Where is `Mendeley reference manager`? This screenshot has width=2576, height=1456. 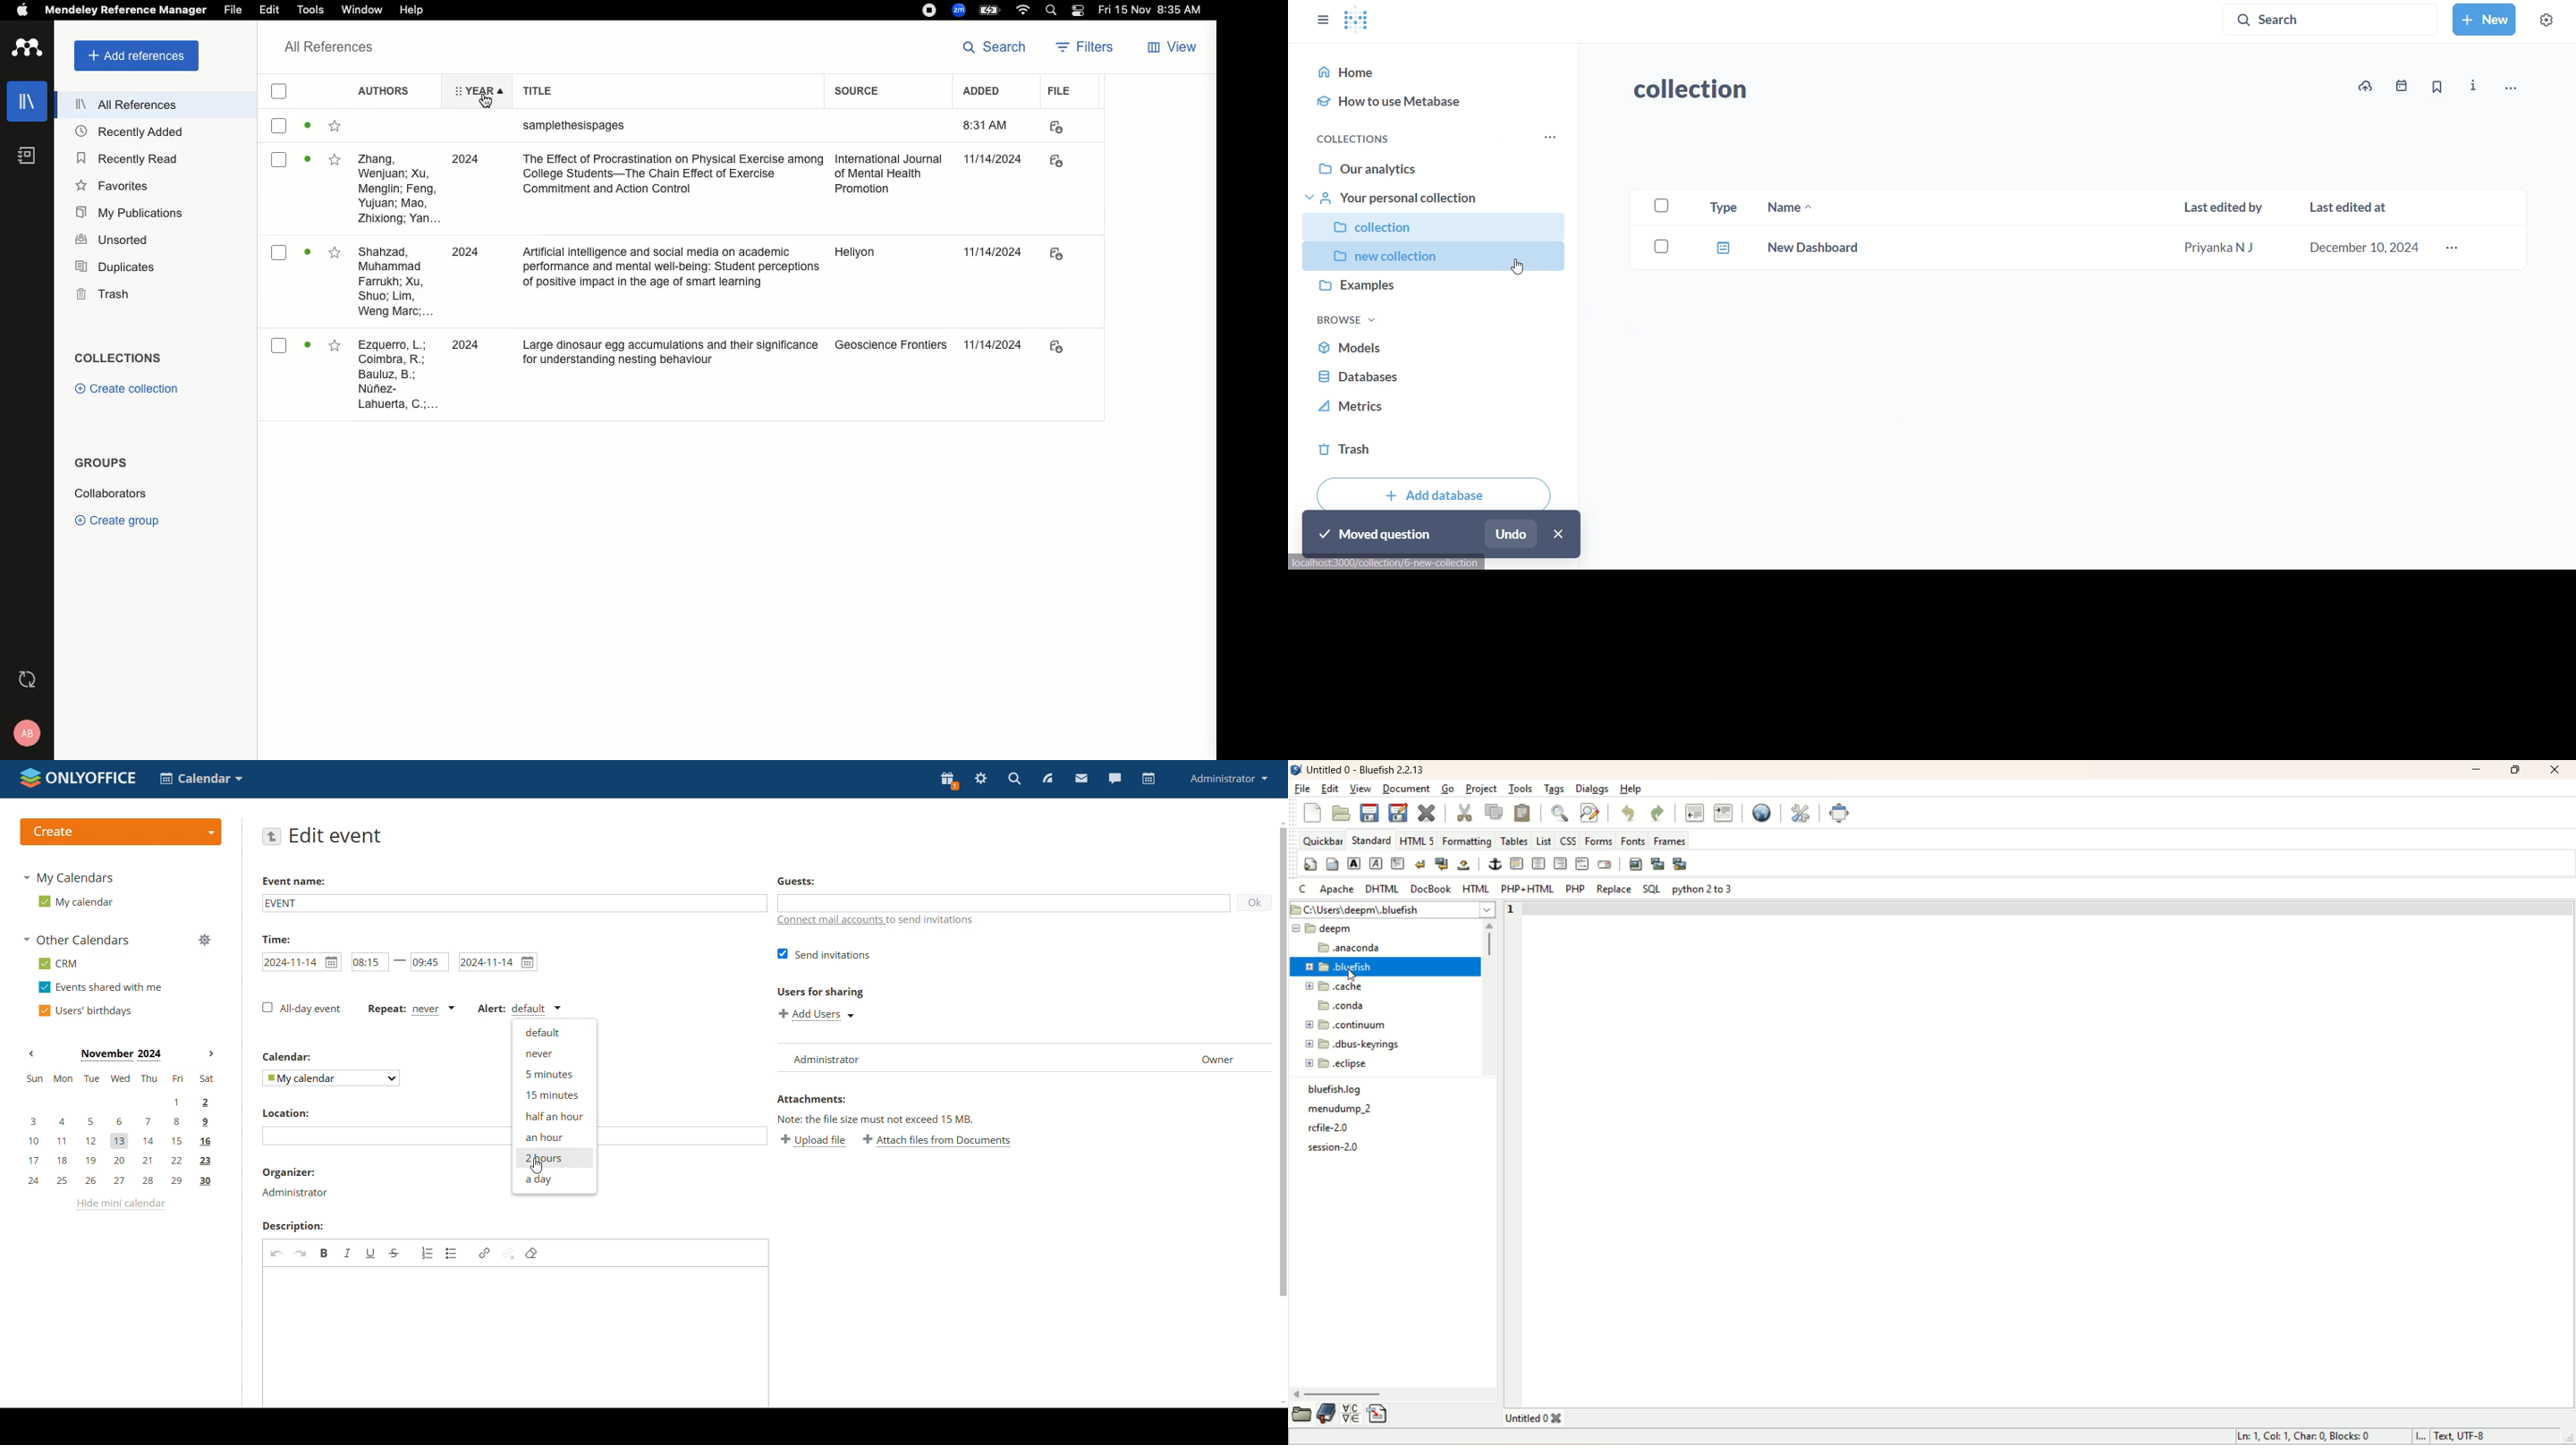
Mendeley reference manager is located at coordinates (125, 10).